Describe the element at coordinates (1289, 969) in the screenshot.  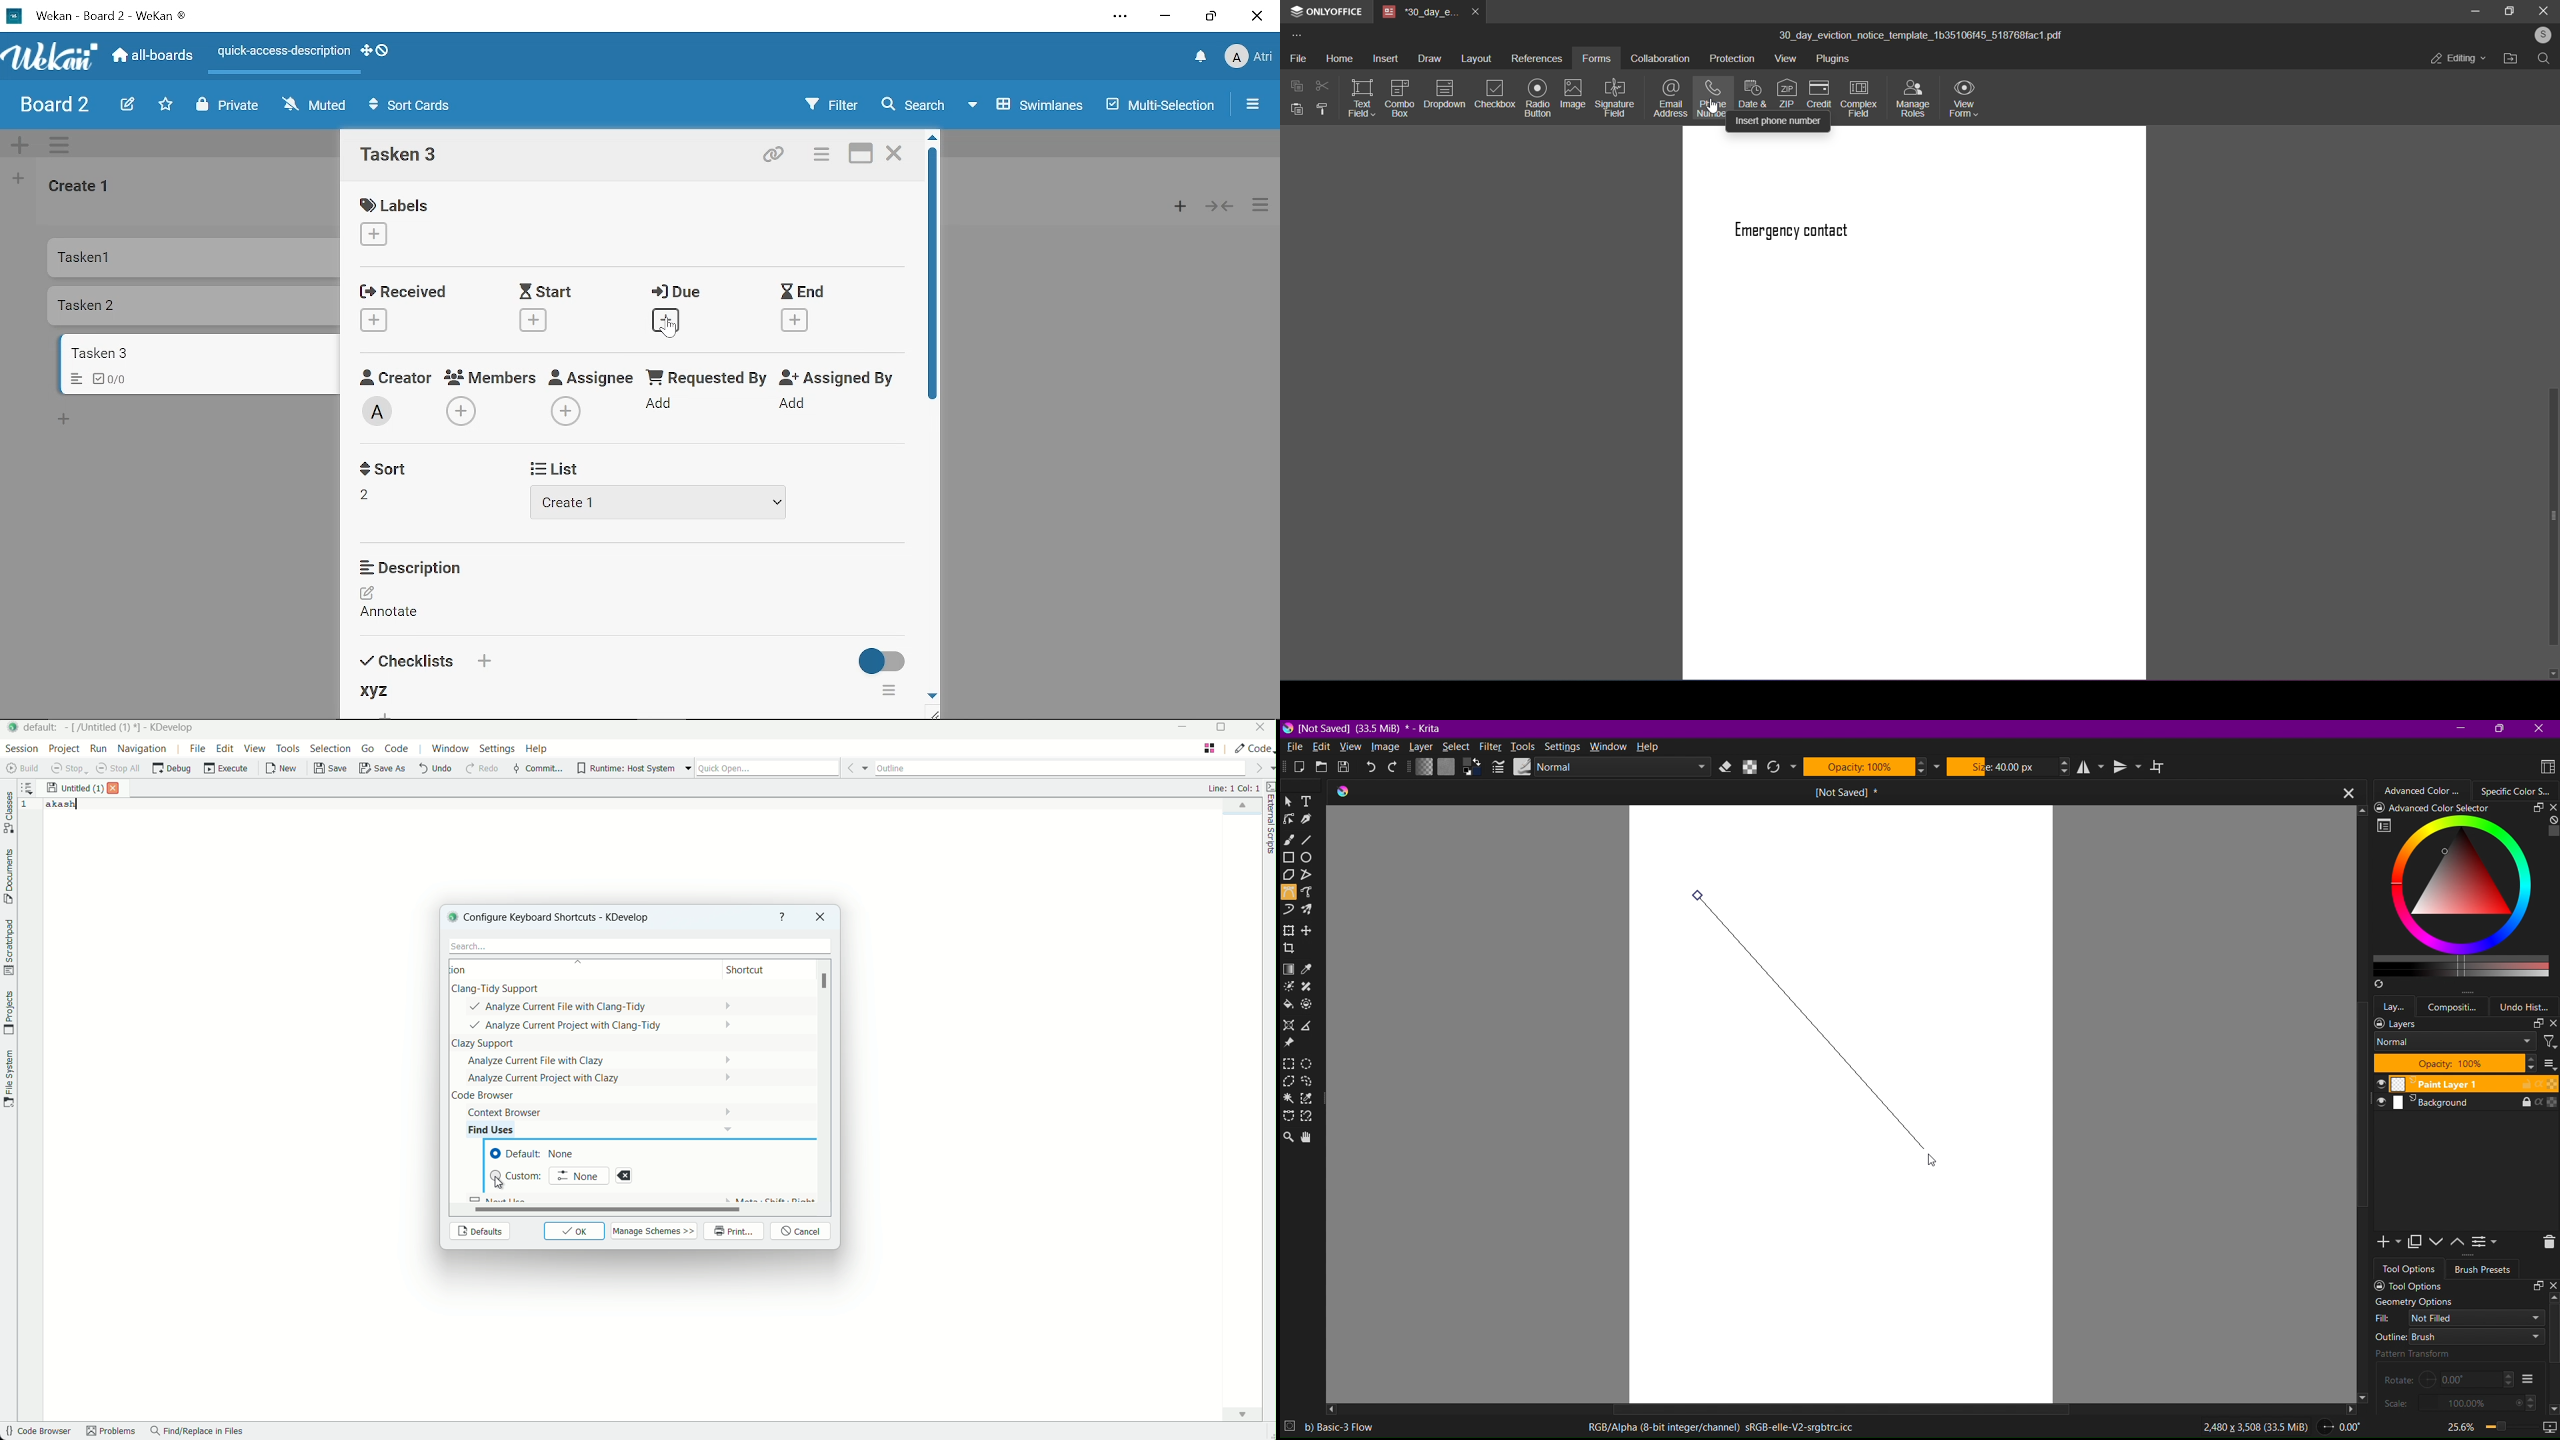
I see `Gradient` at that location.